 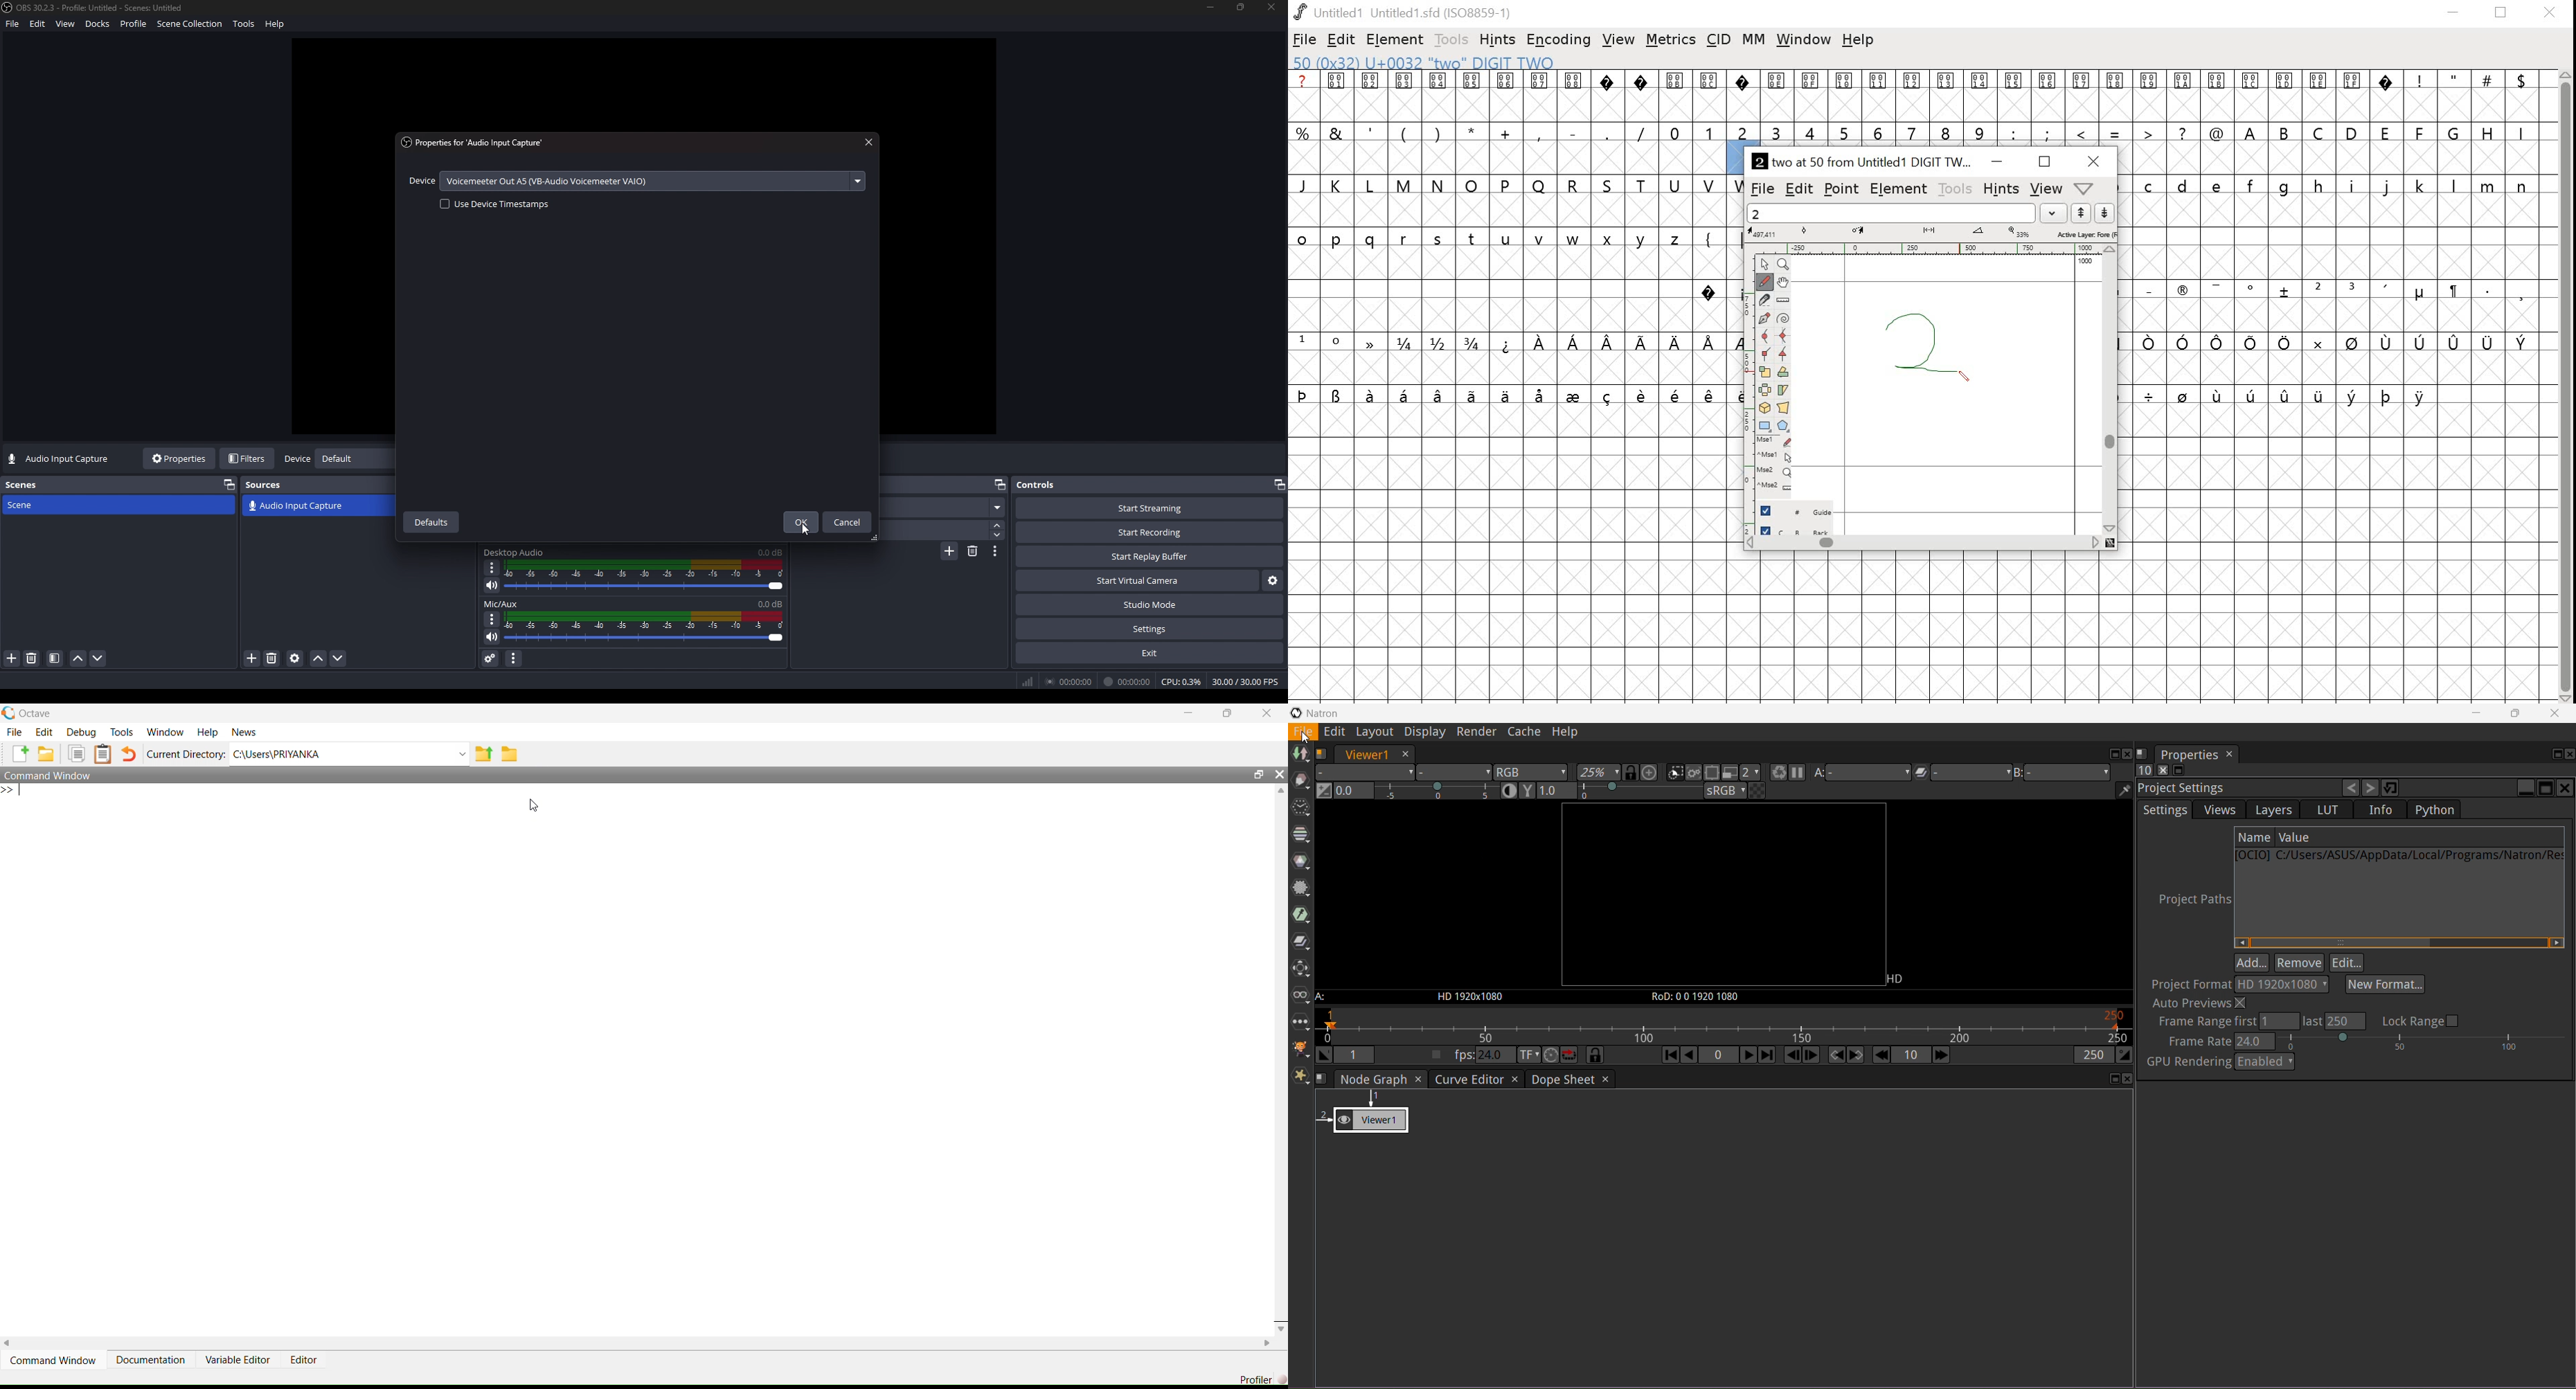 I want to click on Close Tab, so click(x=1418, y=1080).